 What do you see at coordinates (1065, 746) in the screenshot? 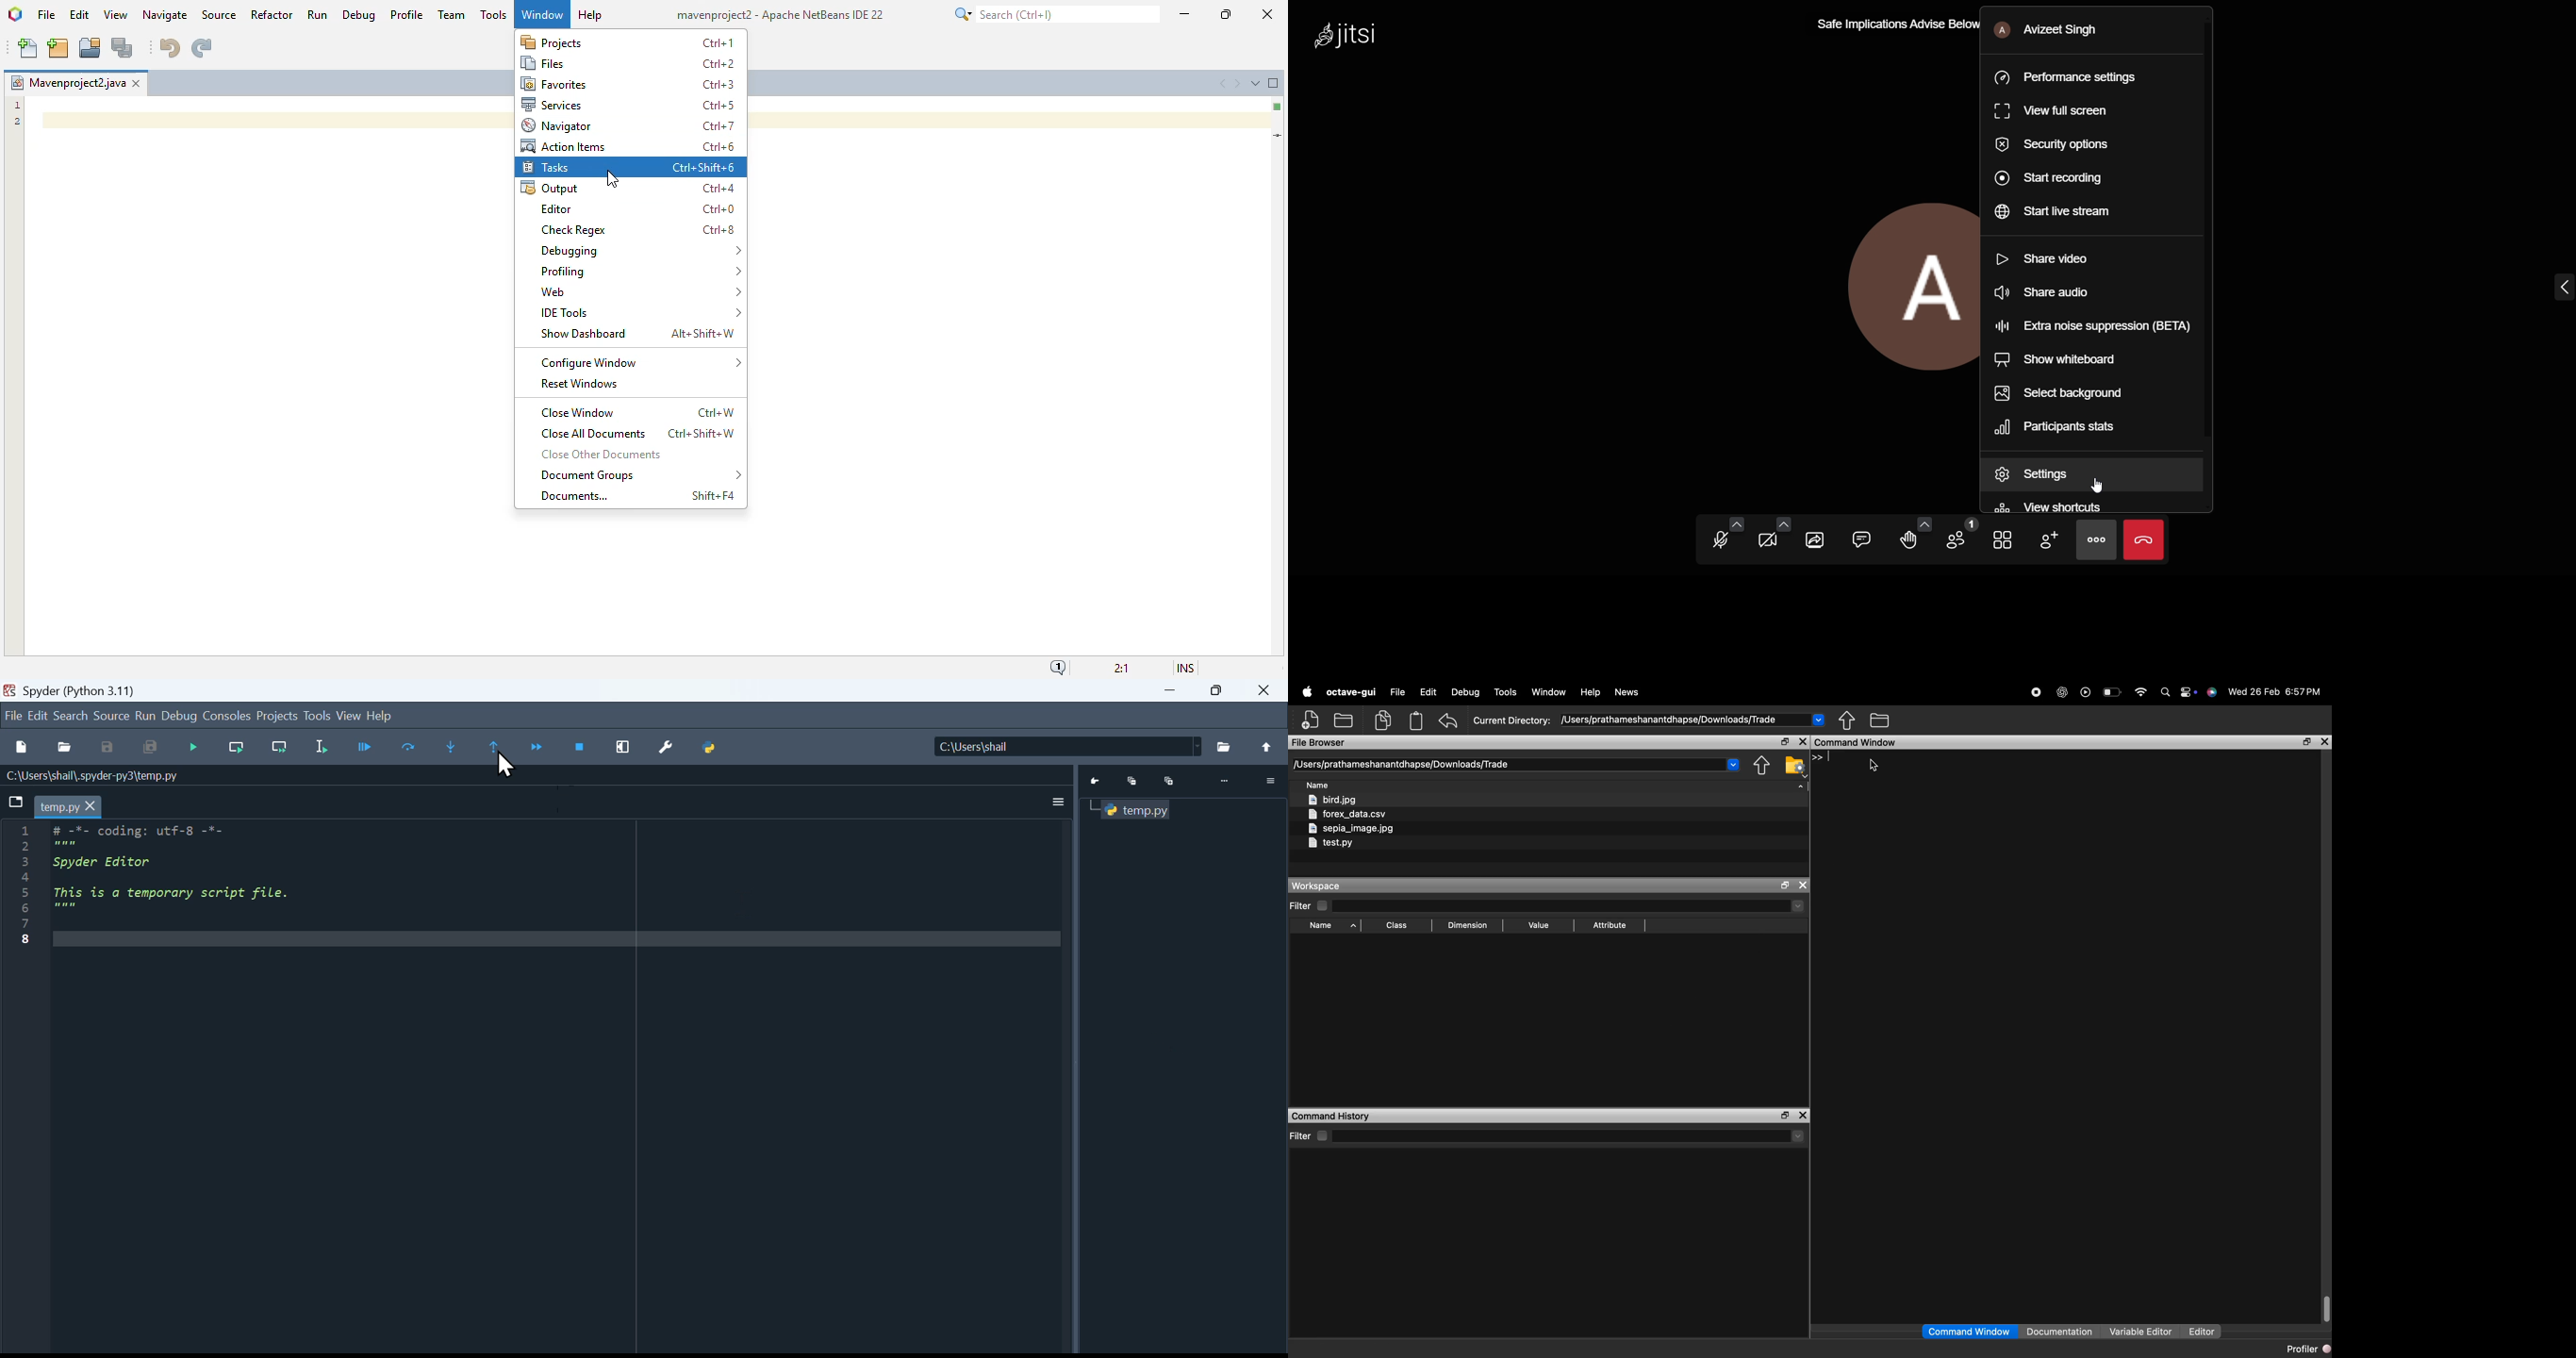
I see `C:\Users\shall` at bounding box center [1065, 746].